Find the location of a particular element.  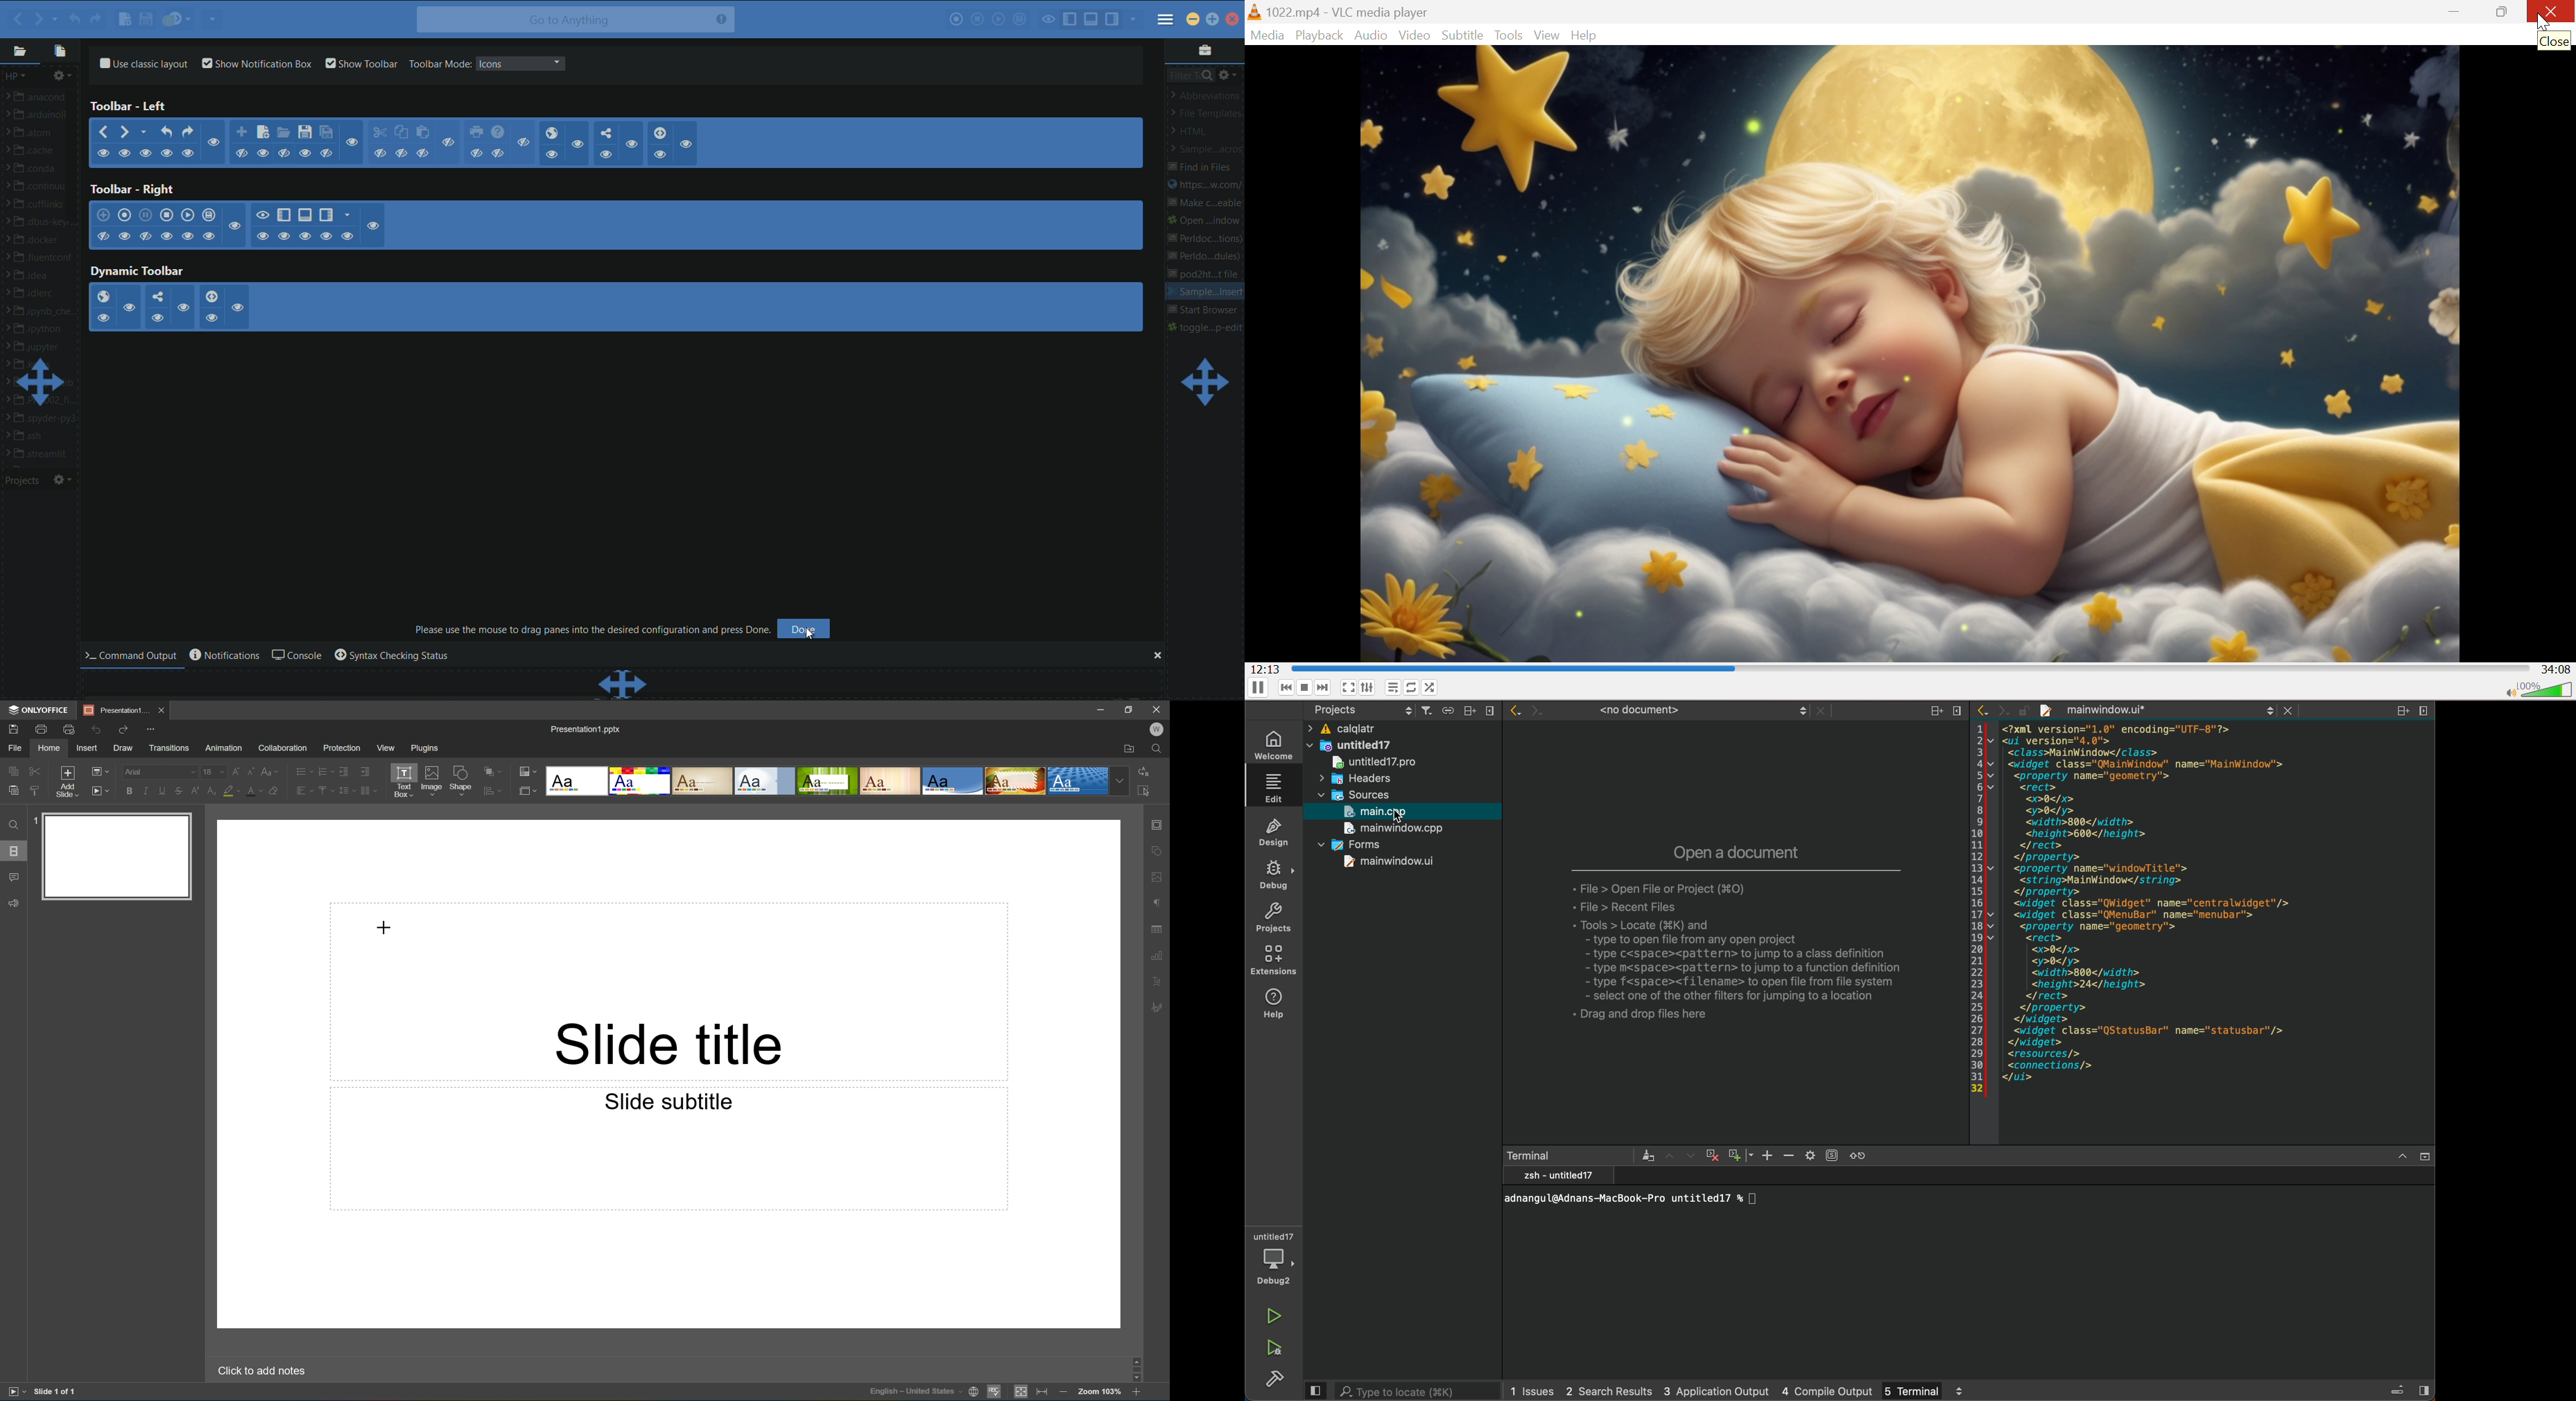

toggle progress details is located at coordinates (2398, 1391).